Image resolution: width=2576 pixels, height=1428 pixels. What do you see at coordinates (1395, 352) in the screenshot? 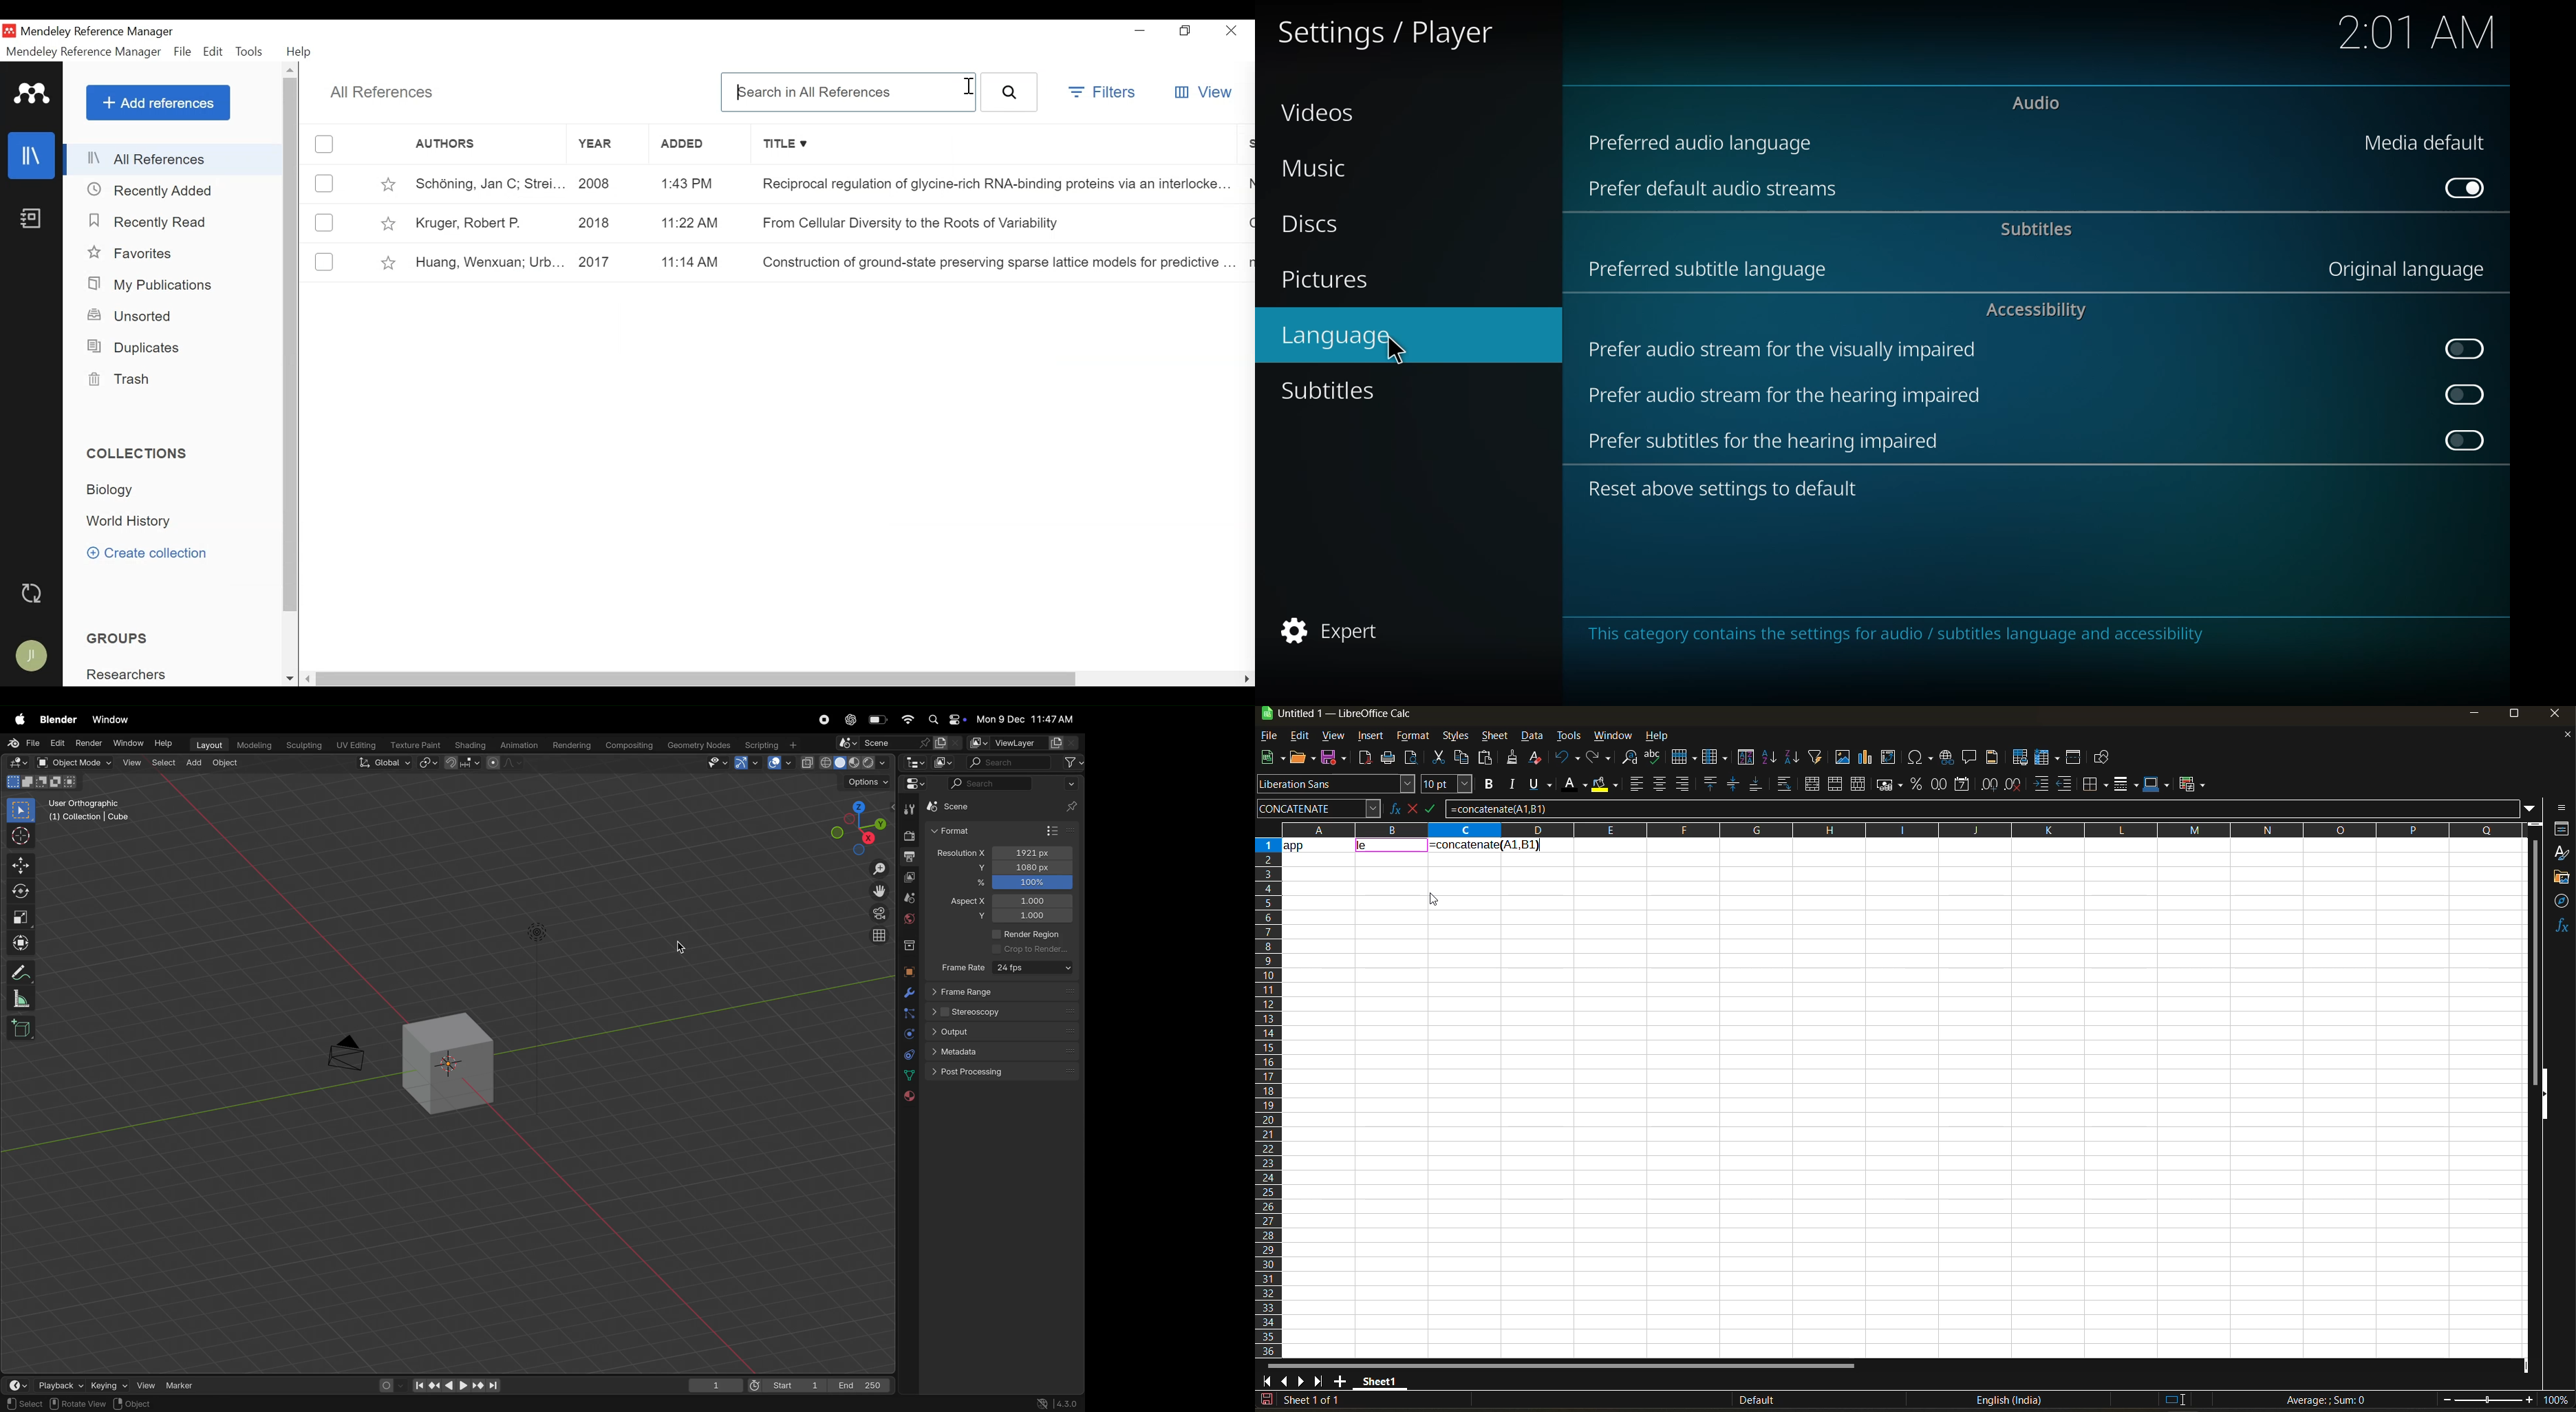
I see `cursor` at bounding box center [1395, 352].